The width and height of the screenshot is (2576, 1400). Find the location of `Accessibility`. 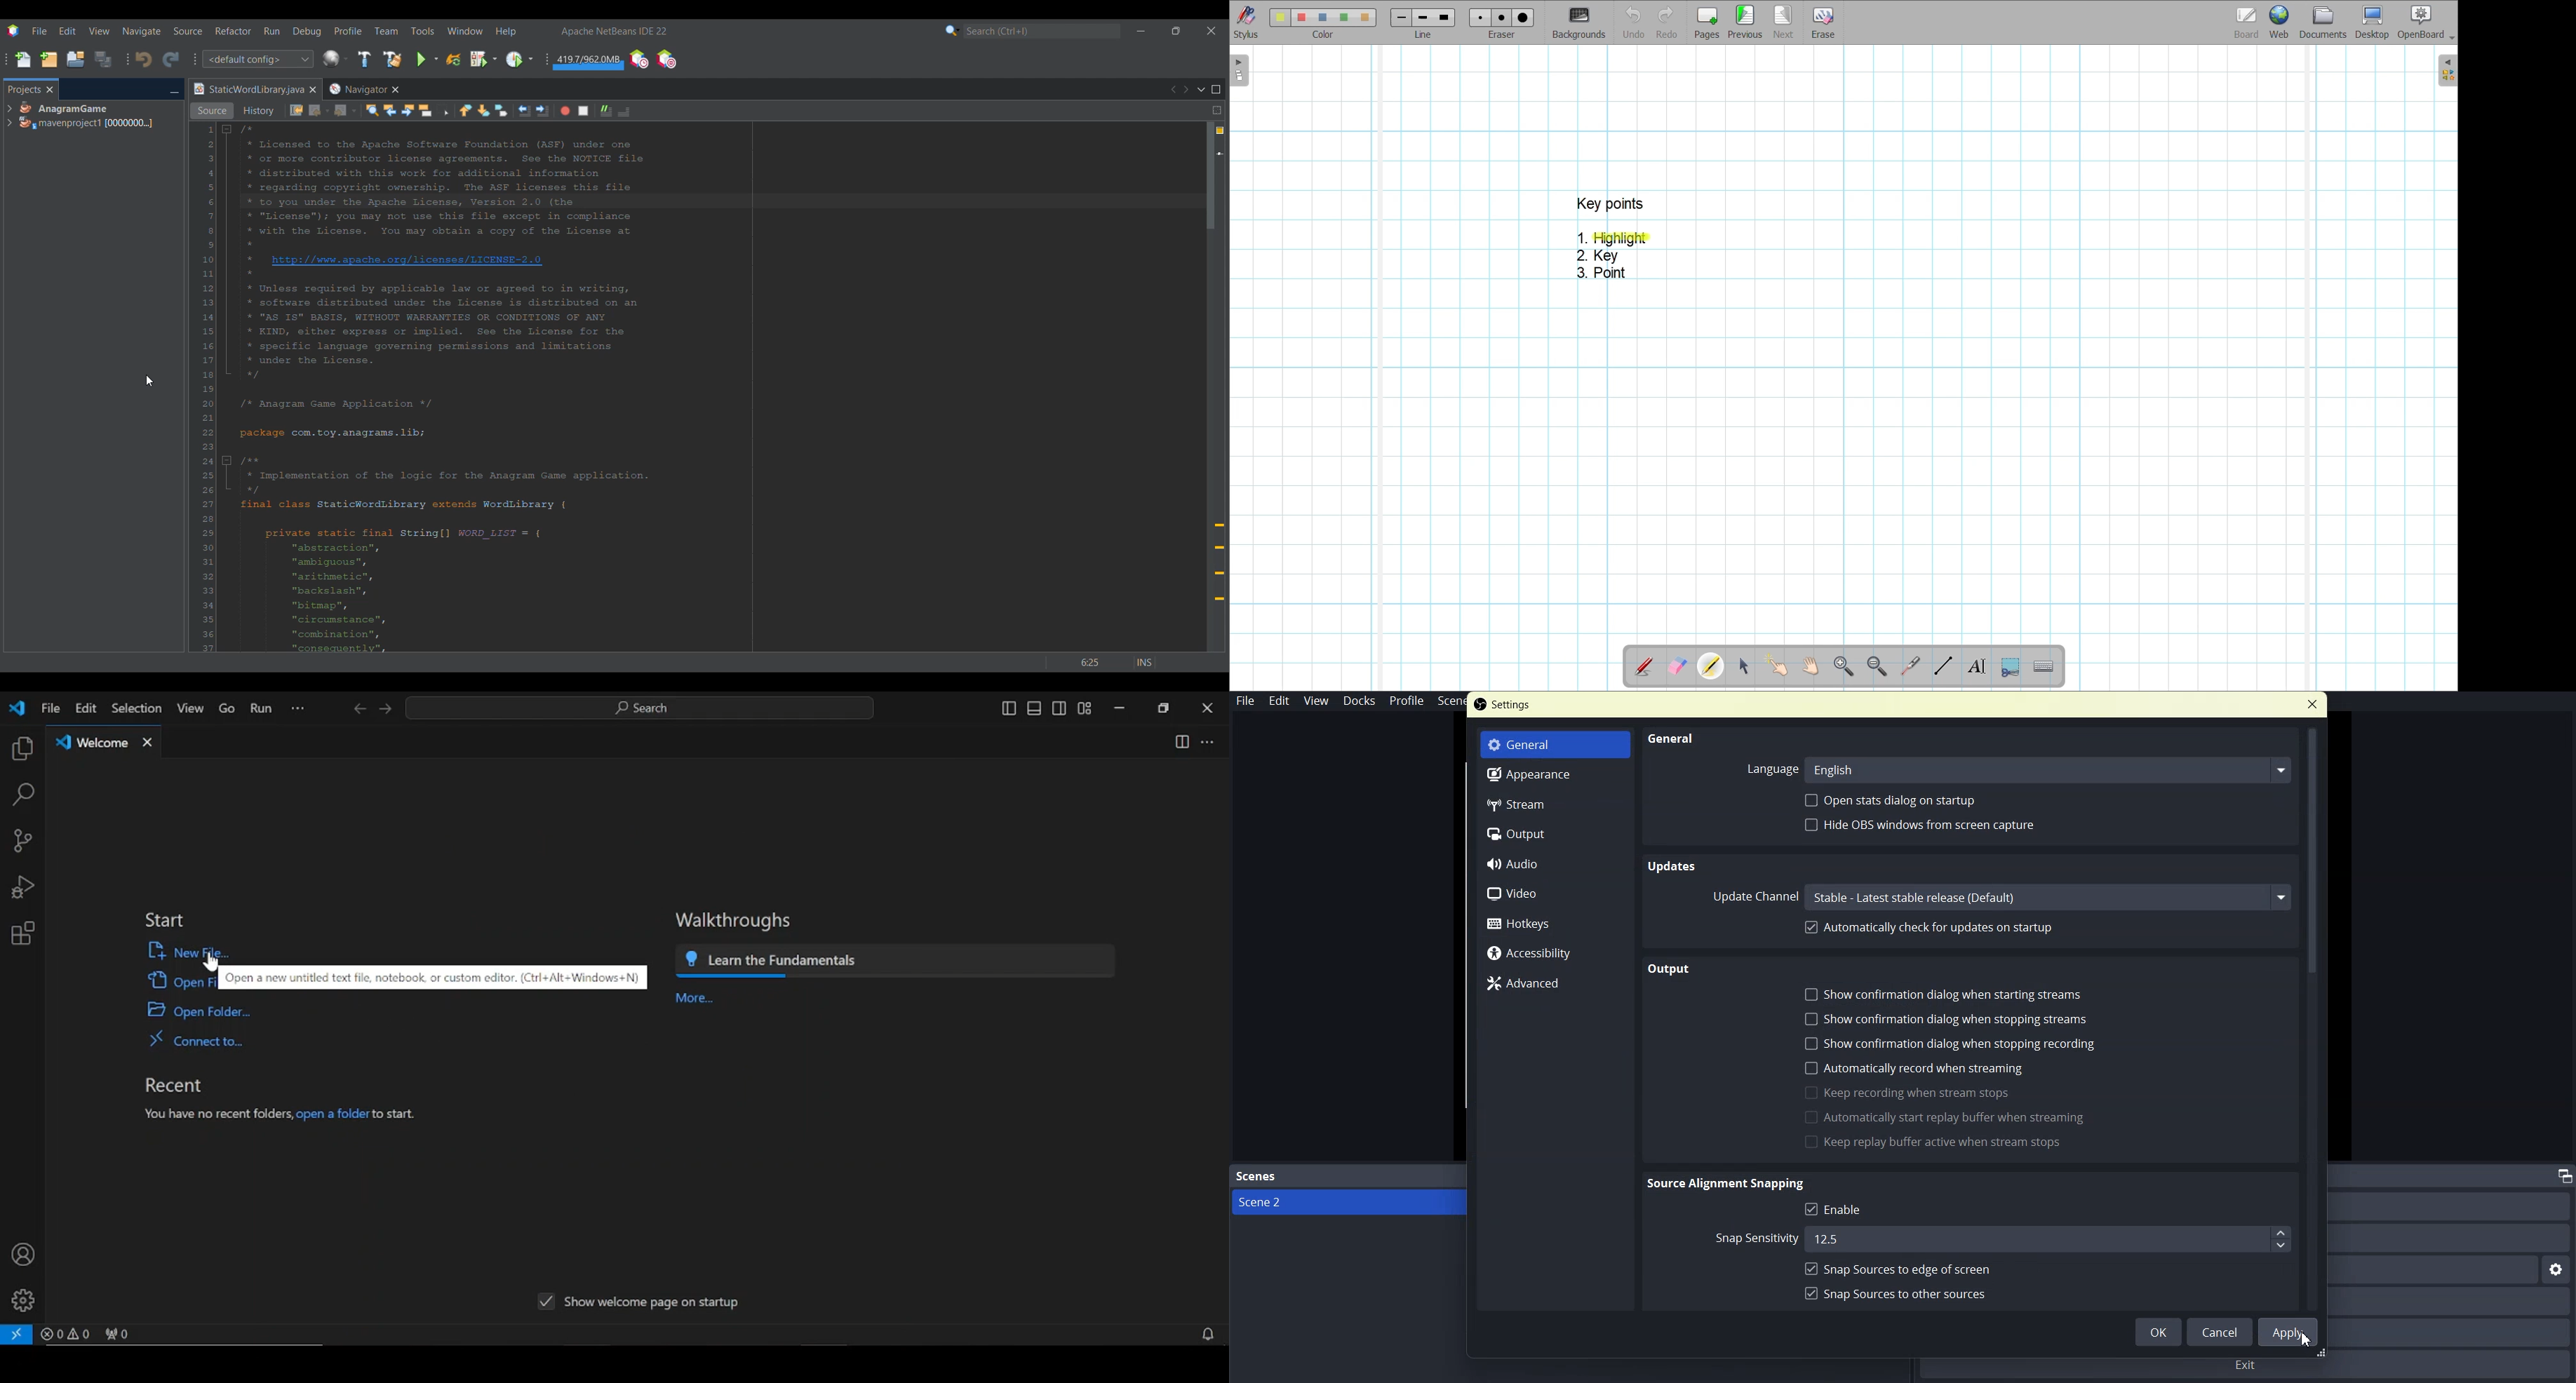

Accessibility is located at coordinates (1555, 951).